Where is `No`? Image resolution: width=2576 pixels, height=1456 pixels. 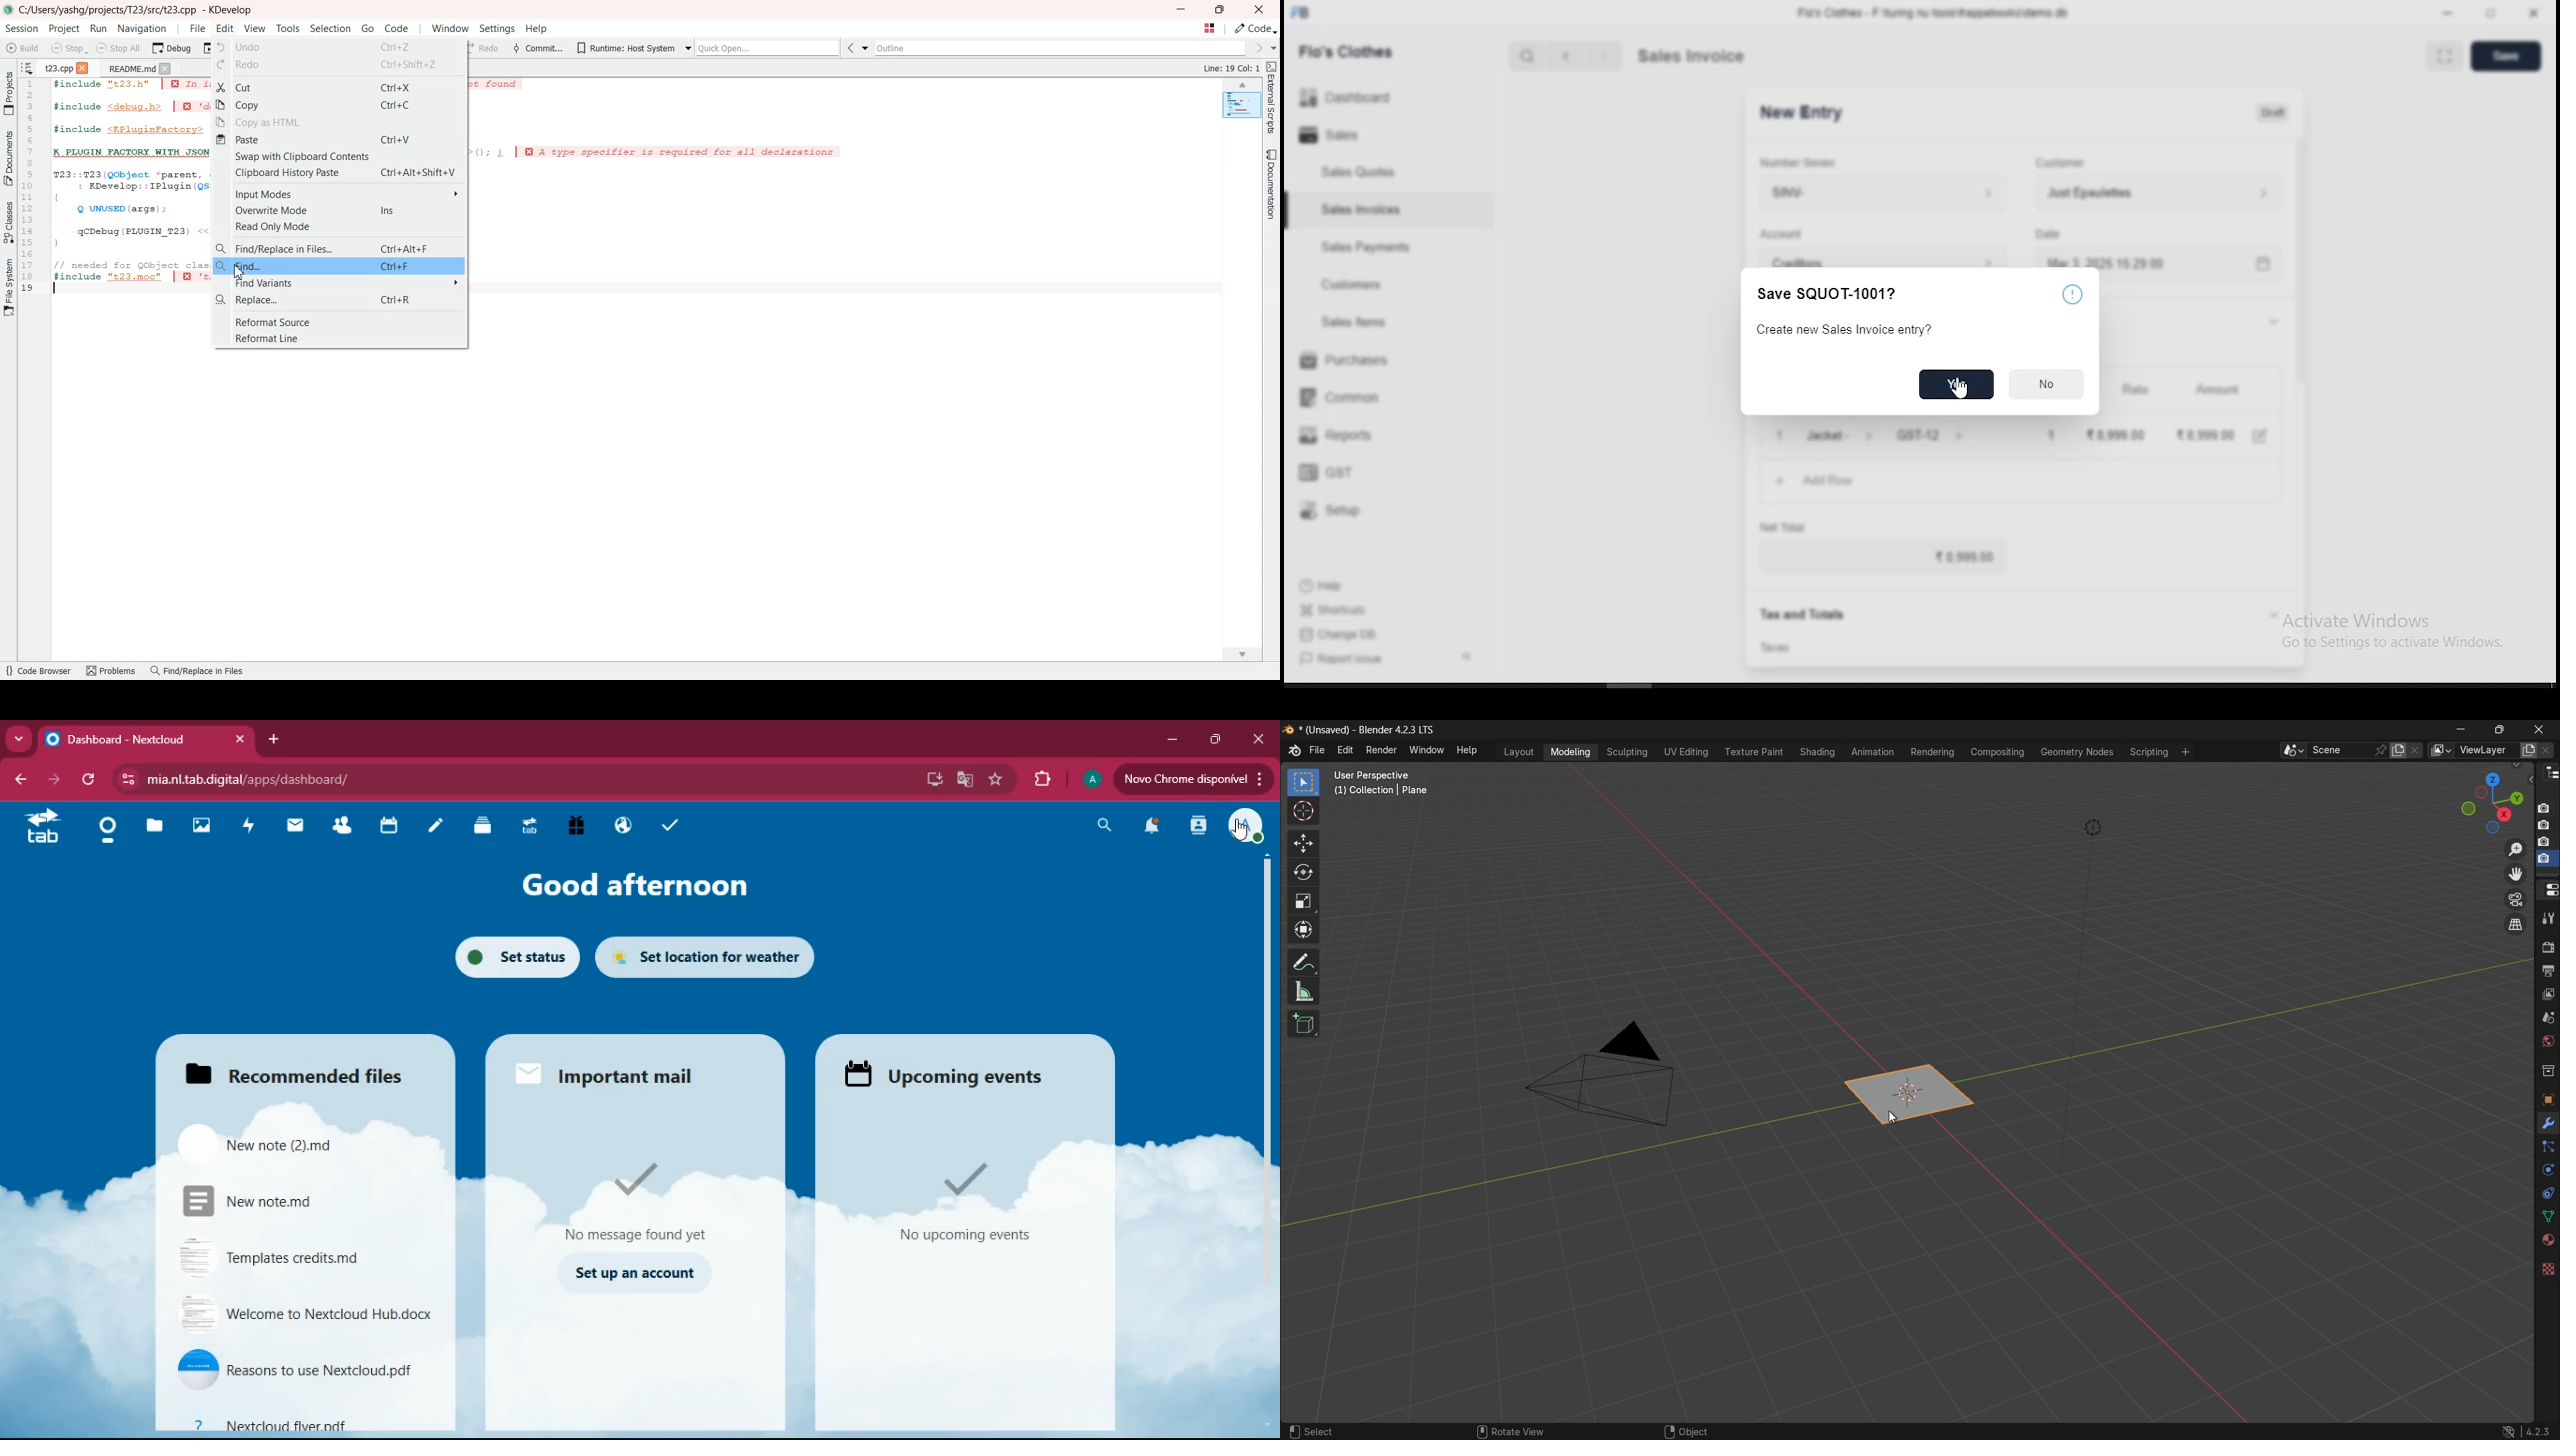
No is located at coordinates (2045, 384).